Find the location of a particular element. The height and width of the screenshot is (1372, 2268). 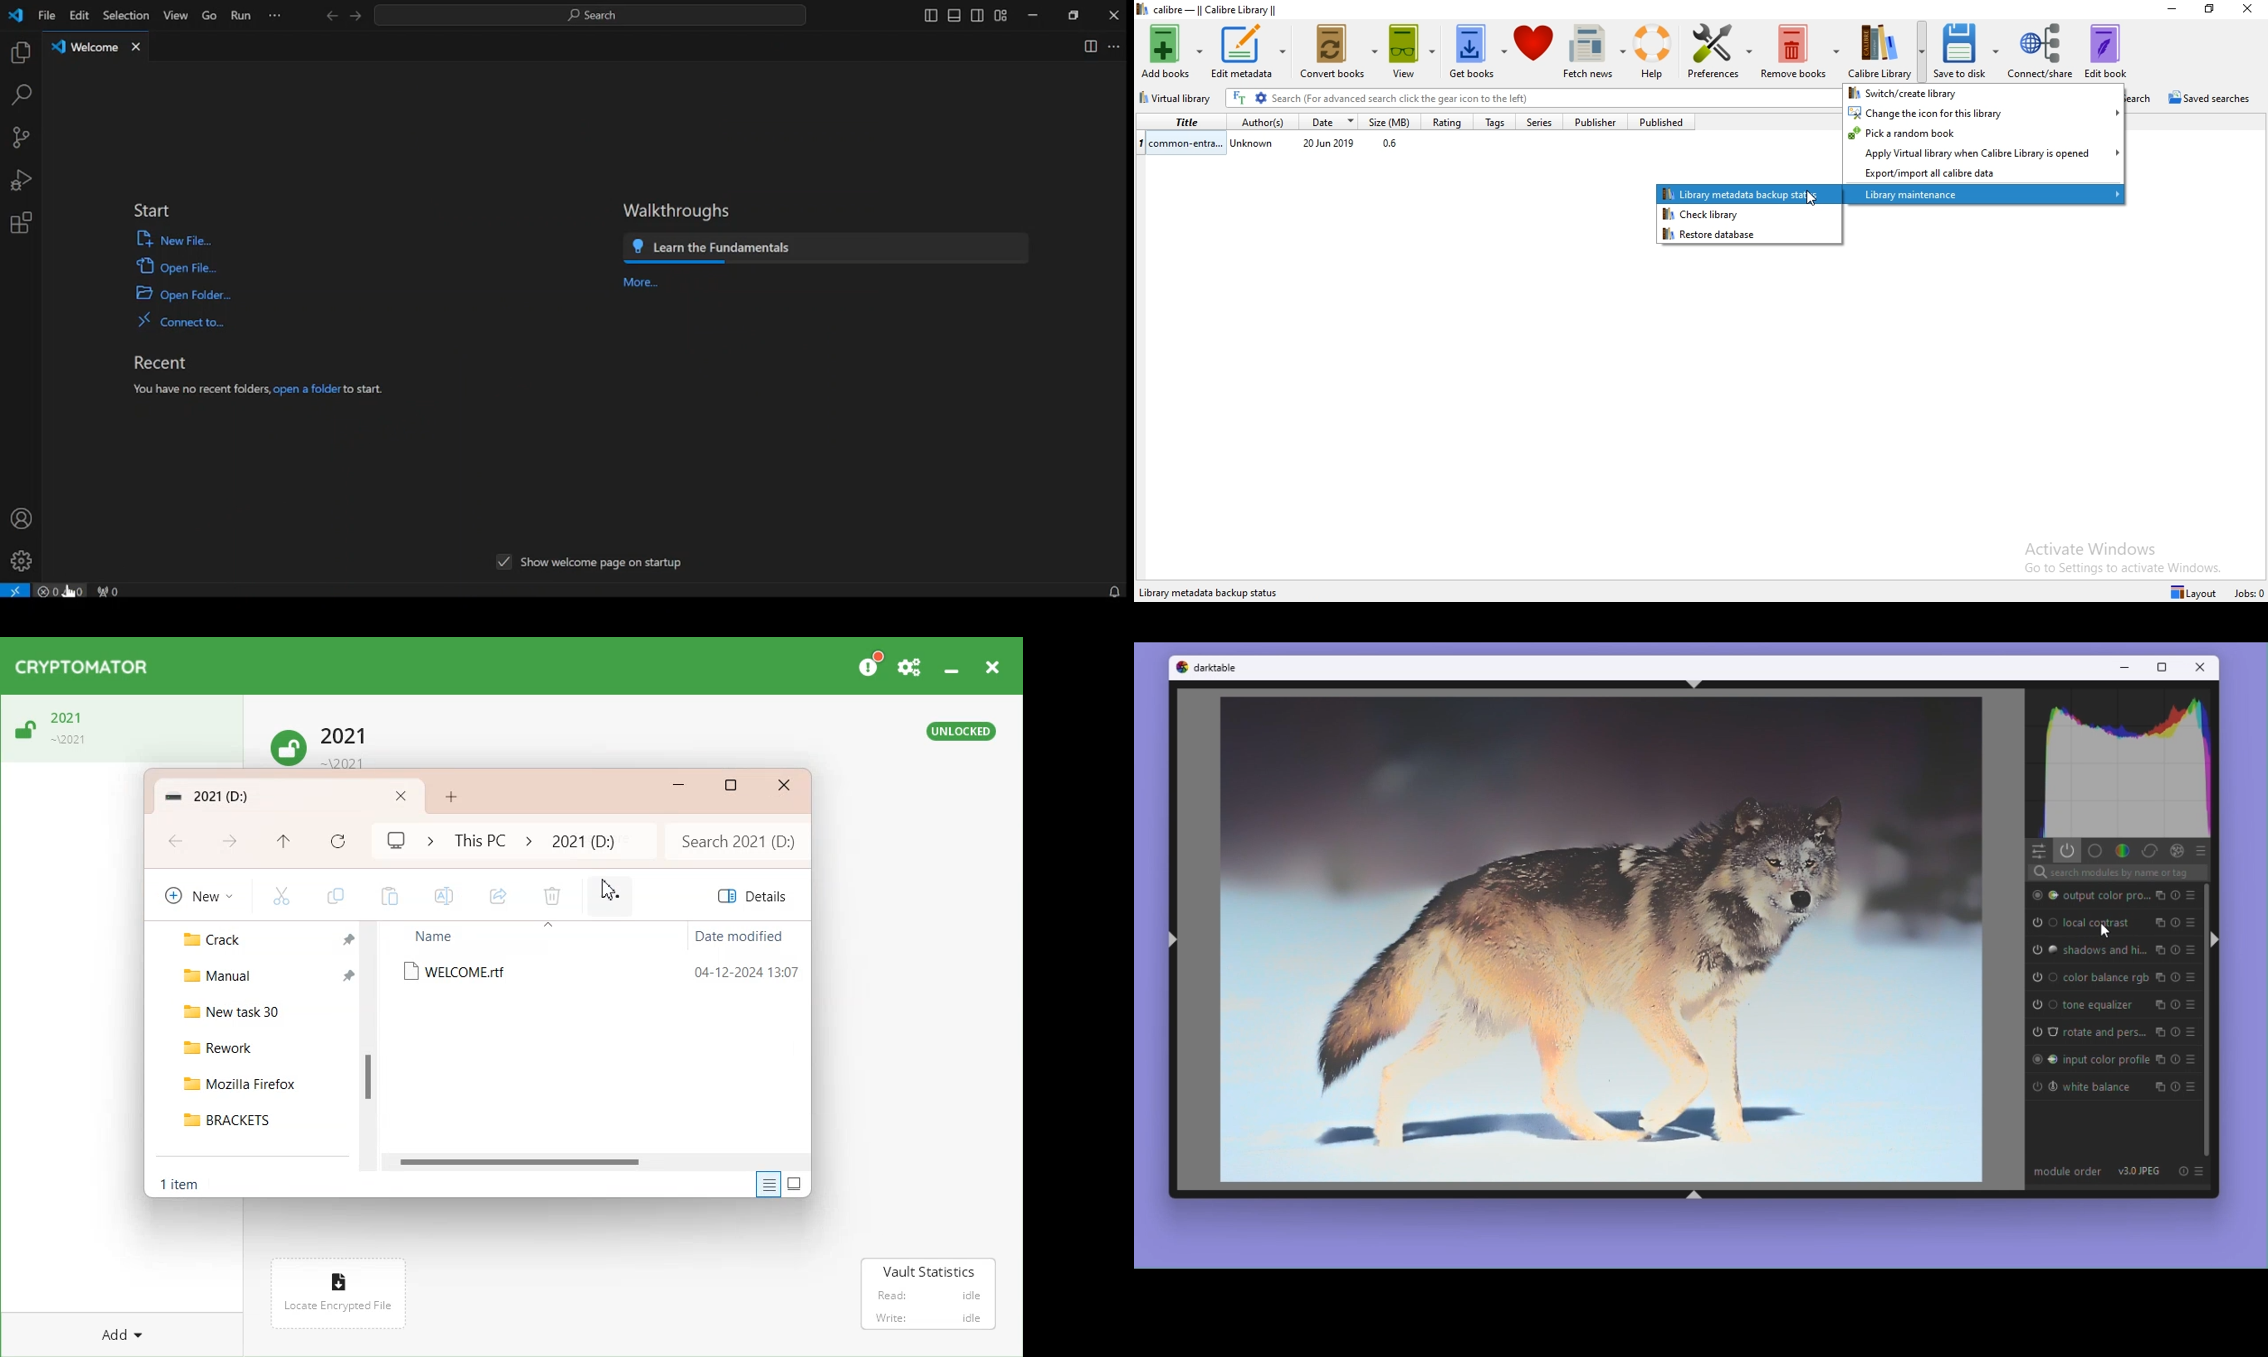

Input color profile is located at coordinates (2107, 1060).